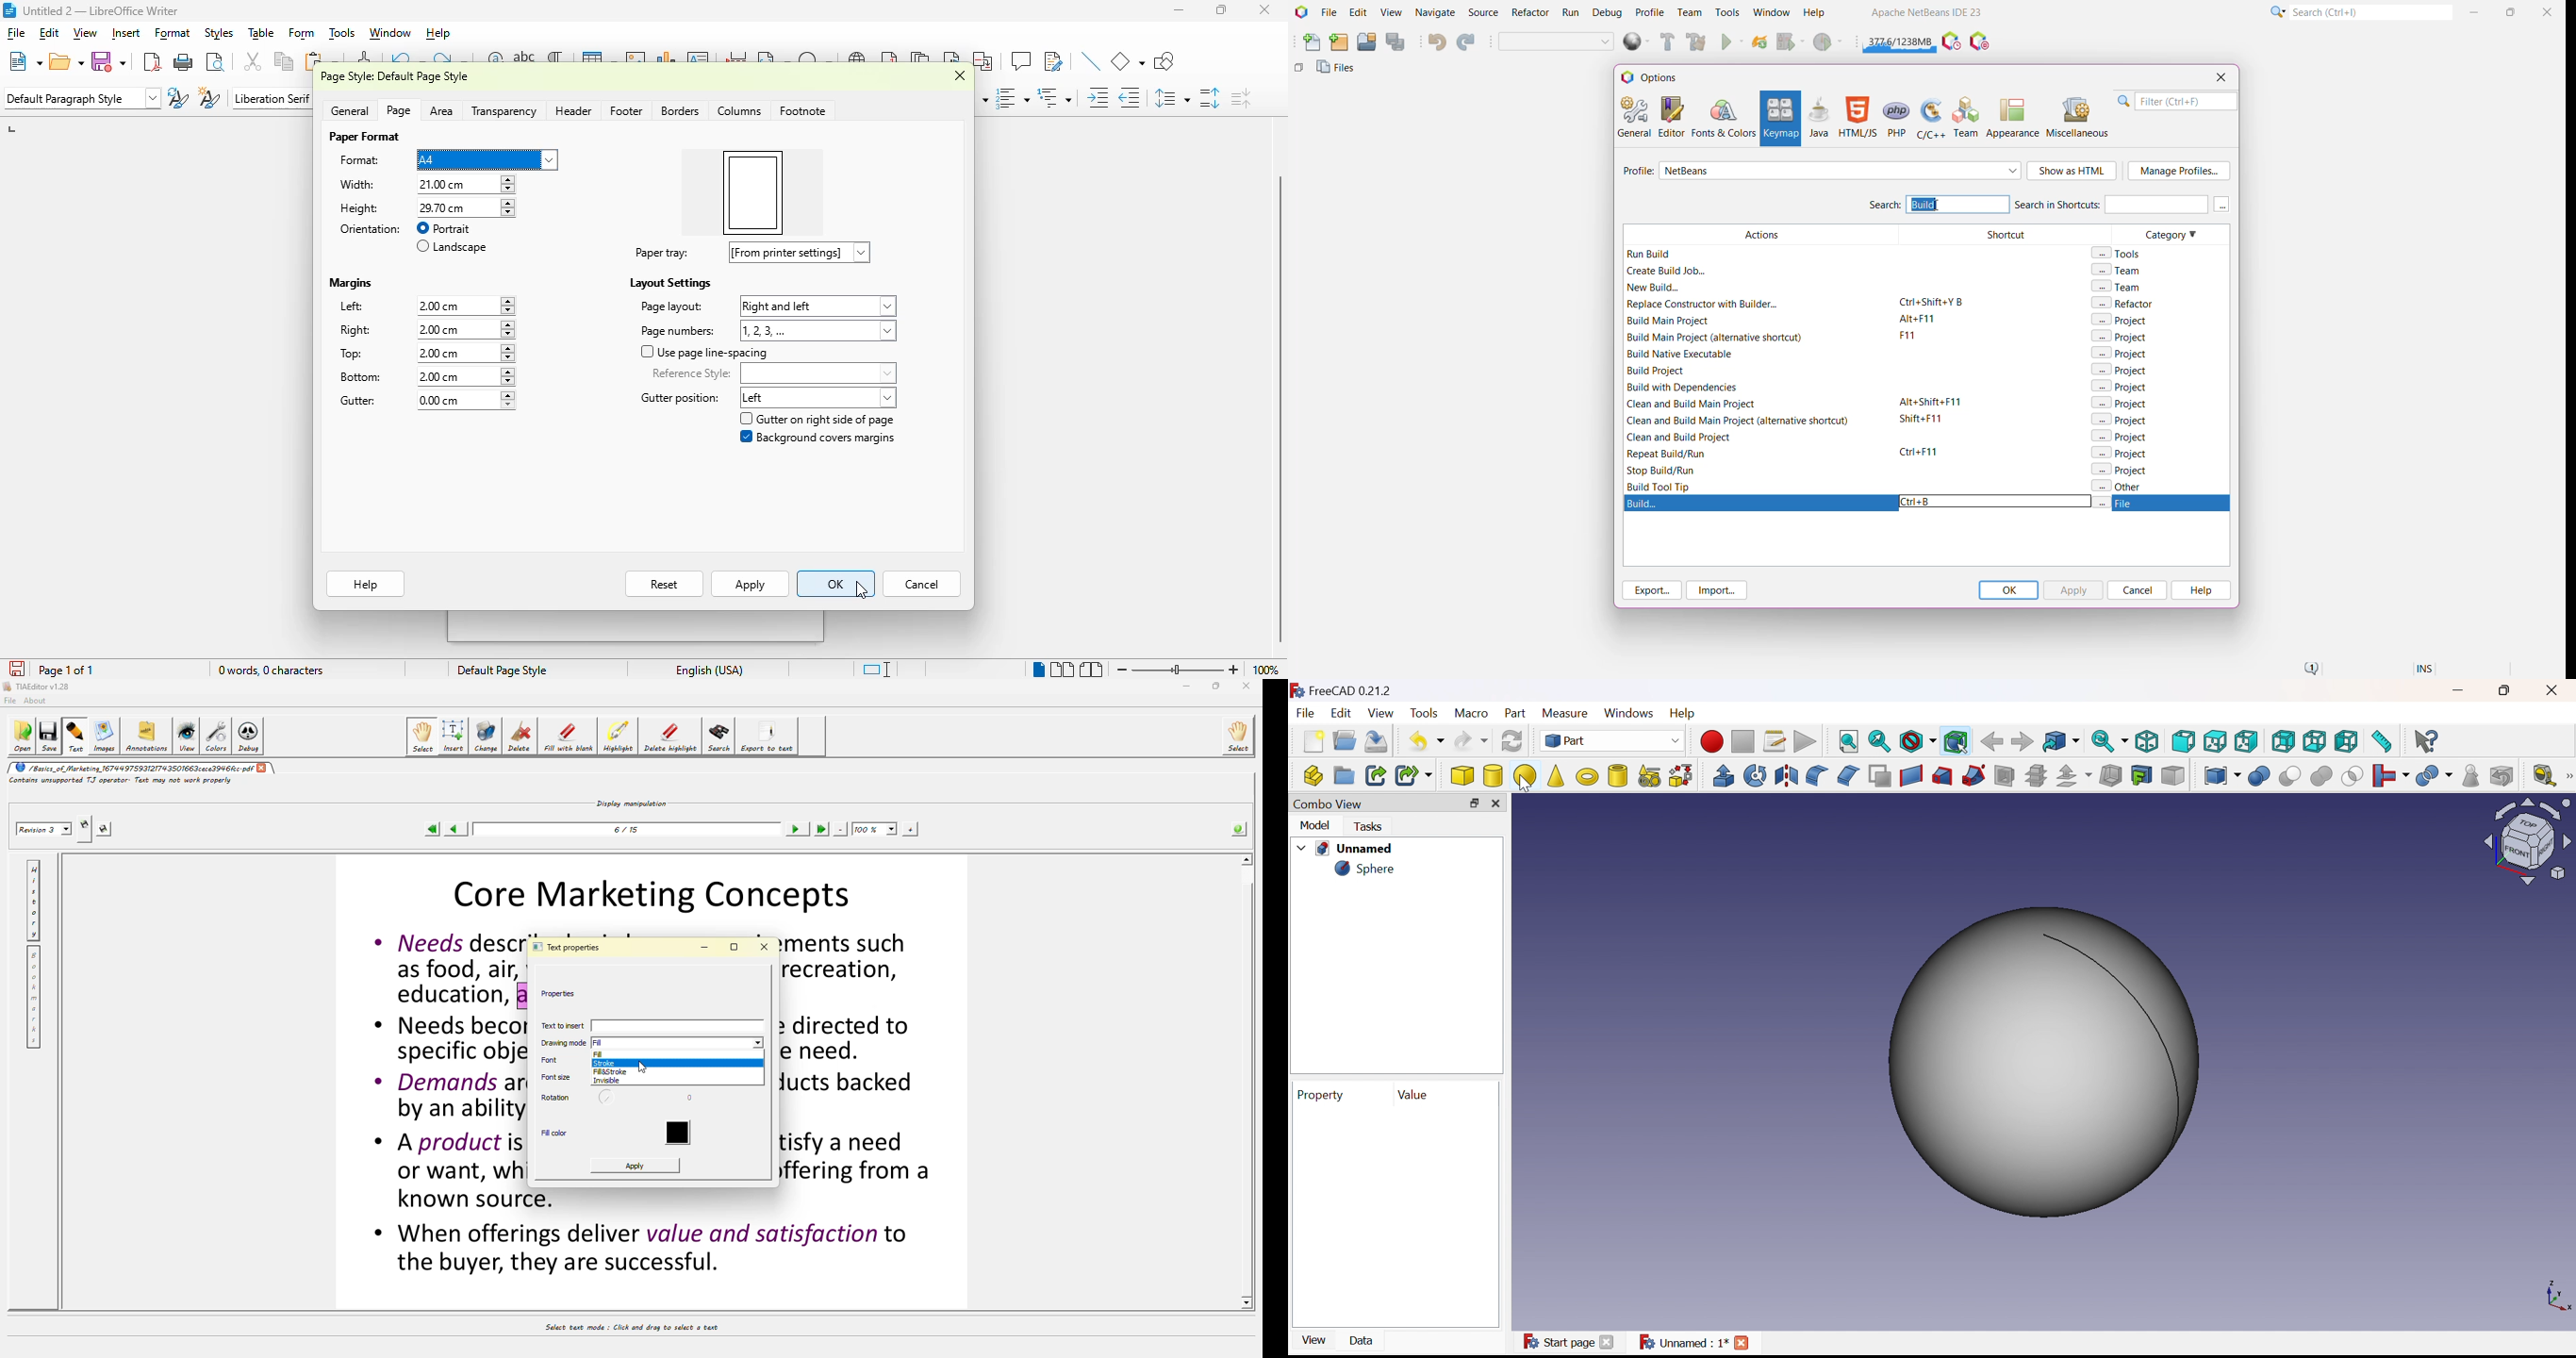 This screenshot has width=2576, height=1372. What do you see at coordinates (1345, 691) in the screenshot?
I see `FreeCAD 0.21.1` at bounding box center [1345, 691].